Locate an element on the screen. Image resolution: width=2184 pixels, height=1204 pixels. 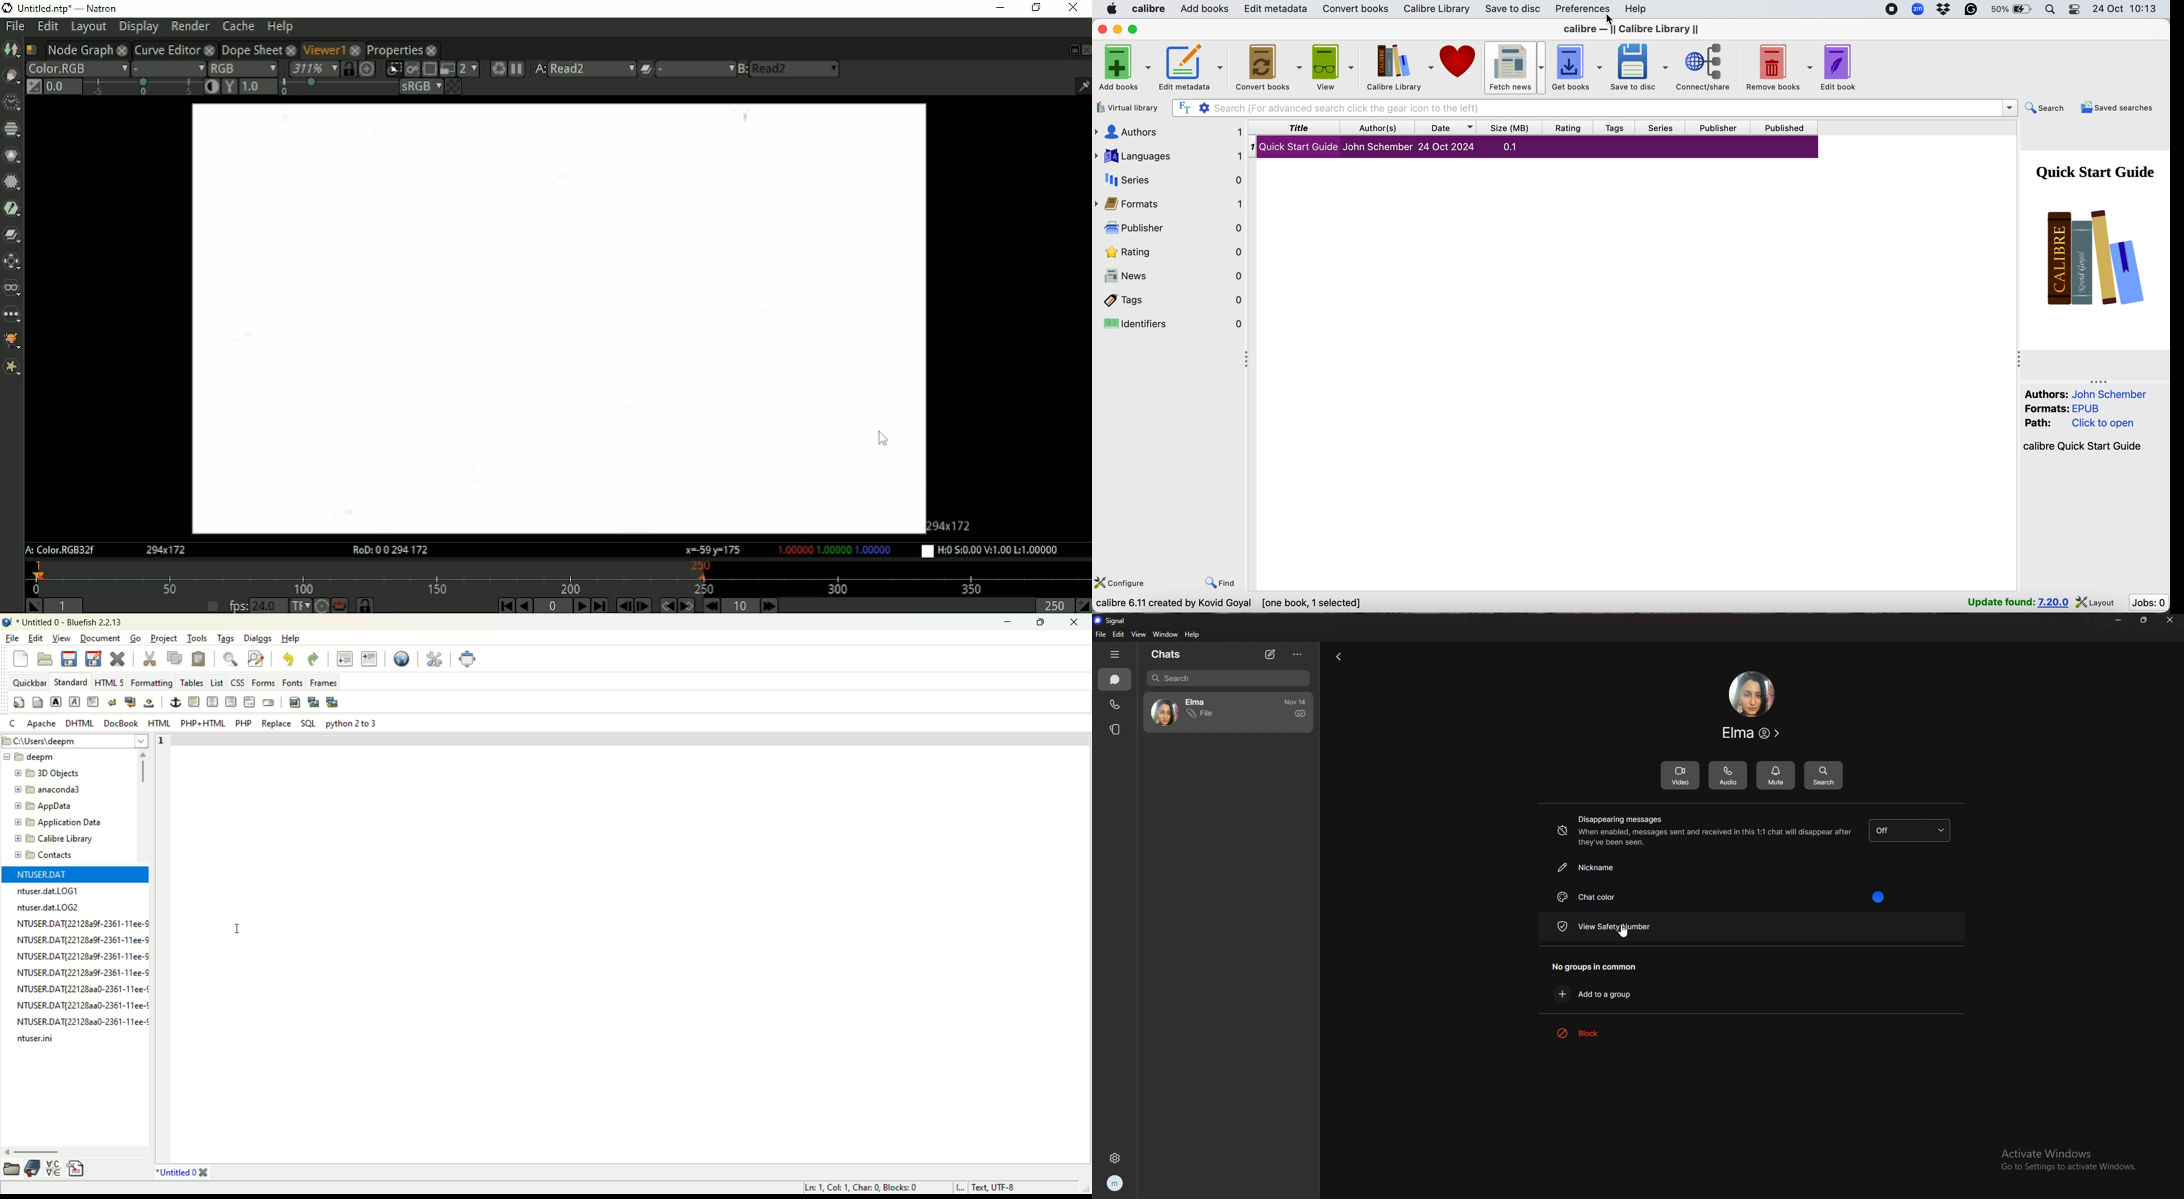
tools is located at coordinates (196, 640).